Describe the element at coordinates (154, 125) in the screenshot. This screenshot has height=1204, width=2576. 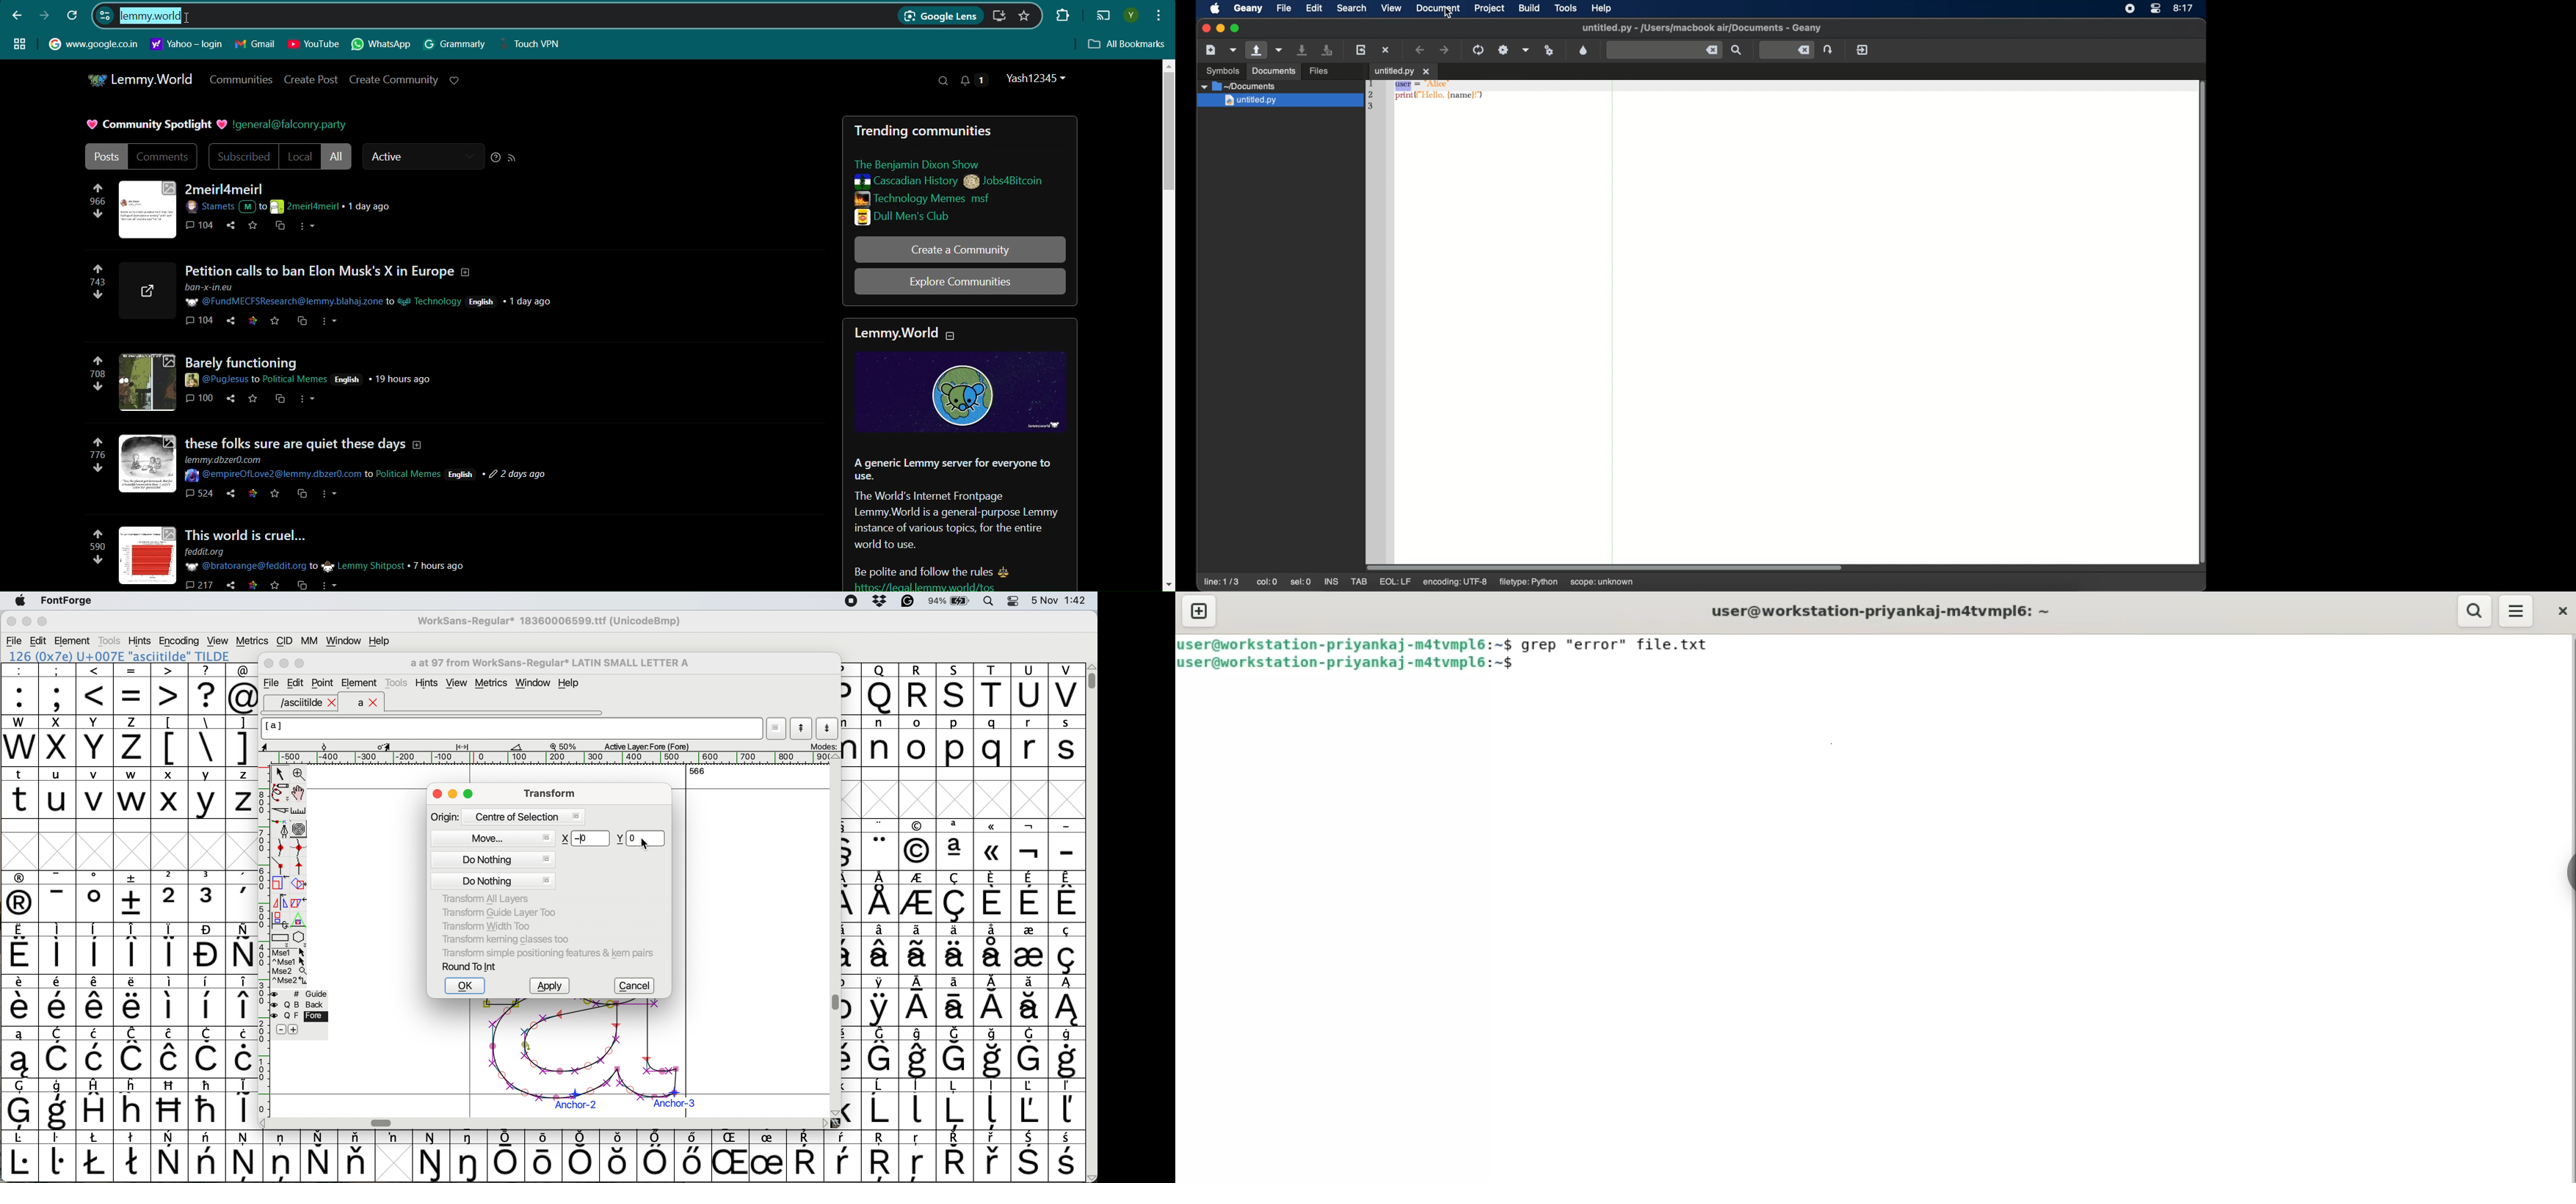
I see `Text` at that location.